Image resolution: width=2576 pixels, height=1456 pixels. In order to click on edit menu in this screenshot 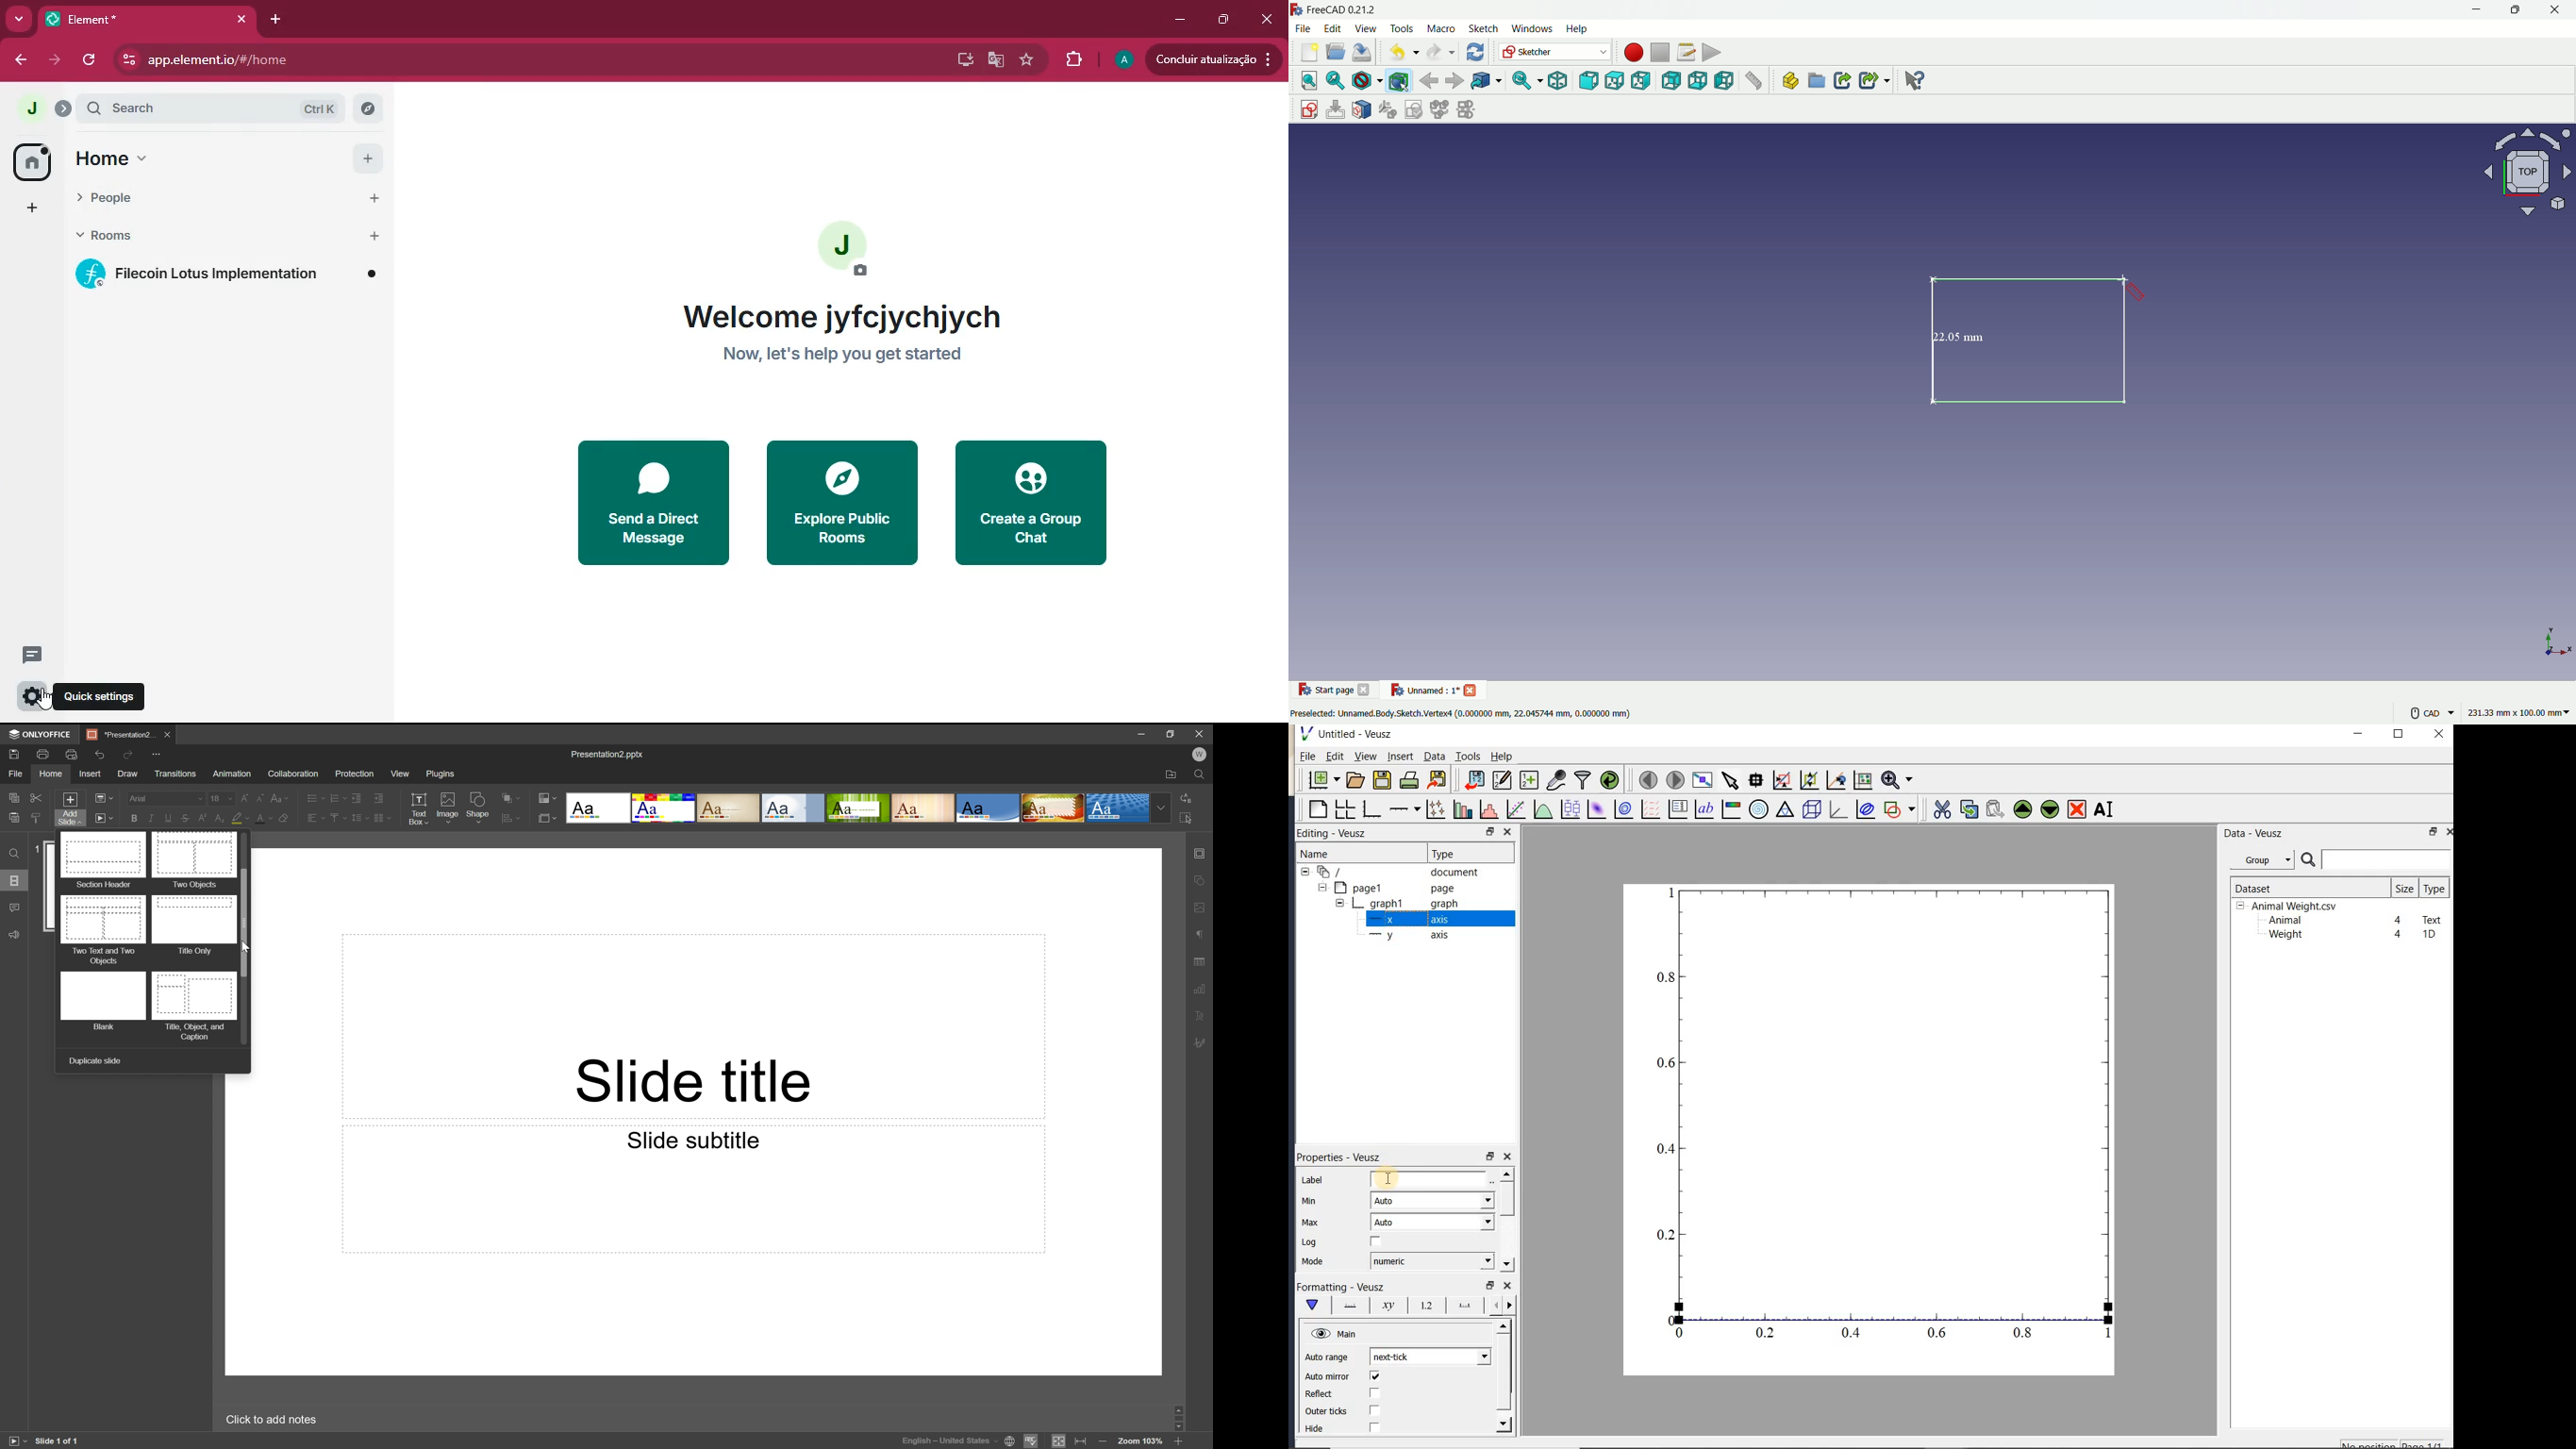, I will do `click(1333, 28)`.